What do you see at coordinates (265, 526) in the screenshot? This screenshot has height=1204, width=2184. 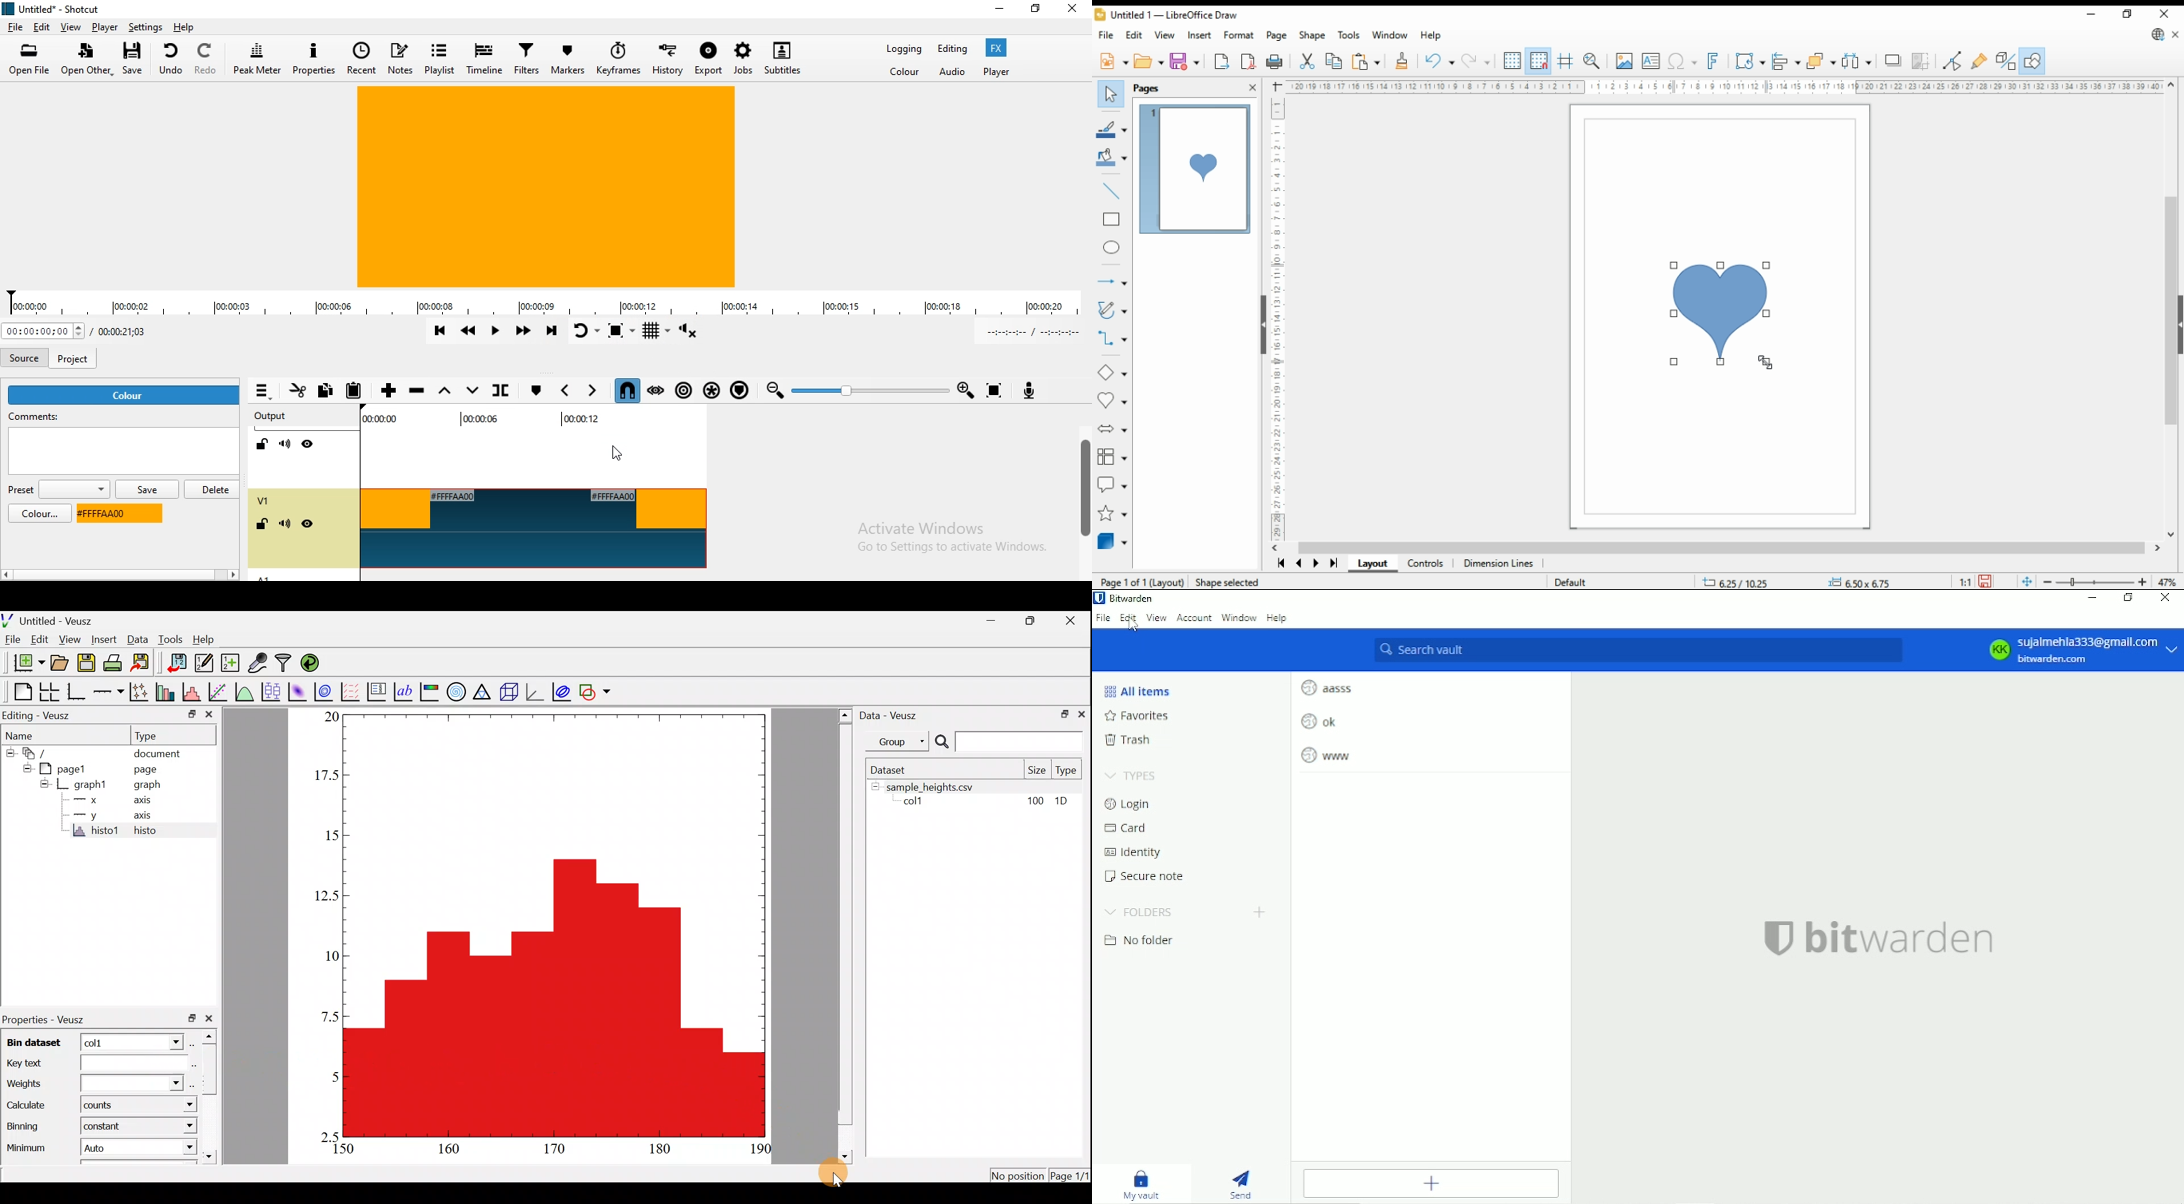 I see `lock` at bounding box center [265, 526].